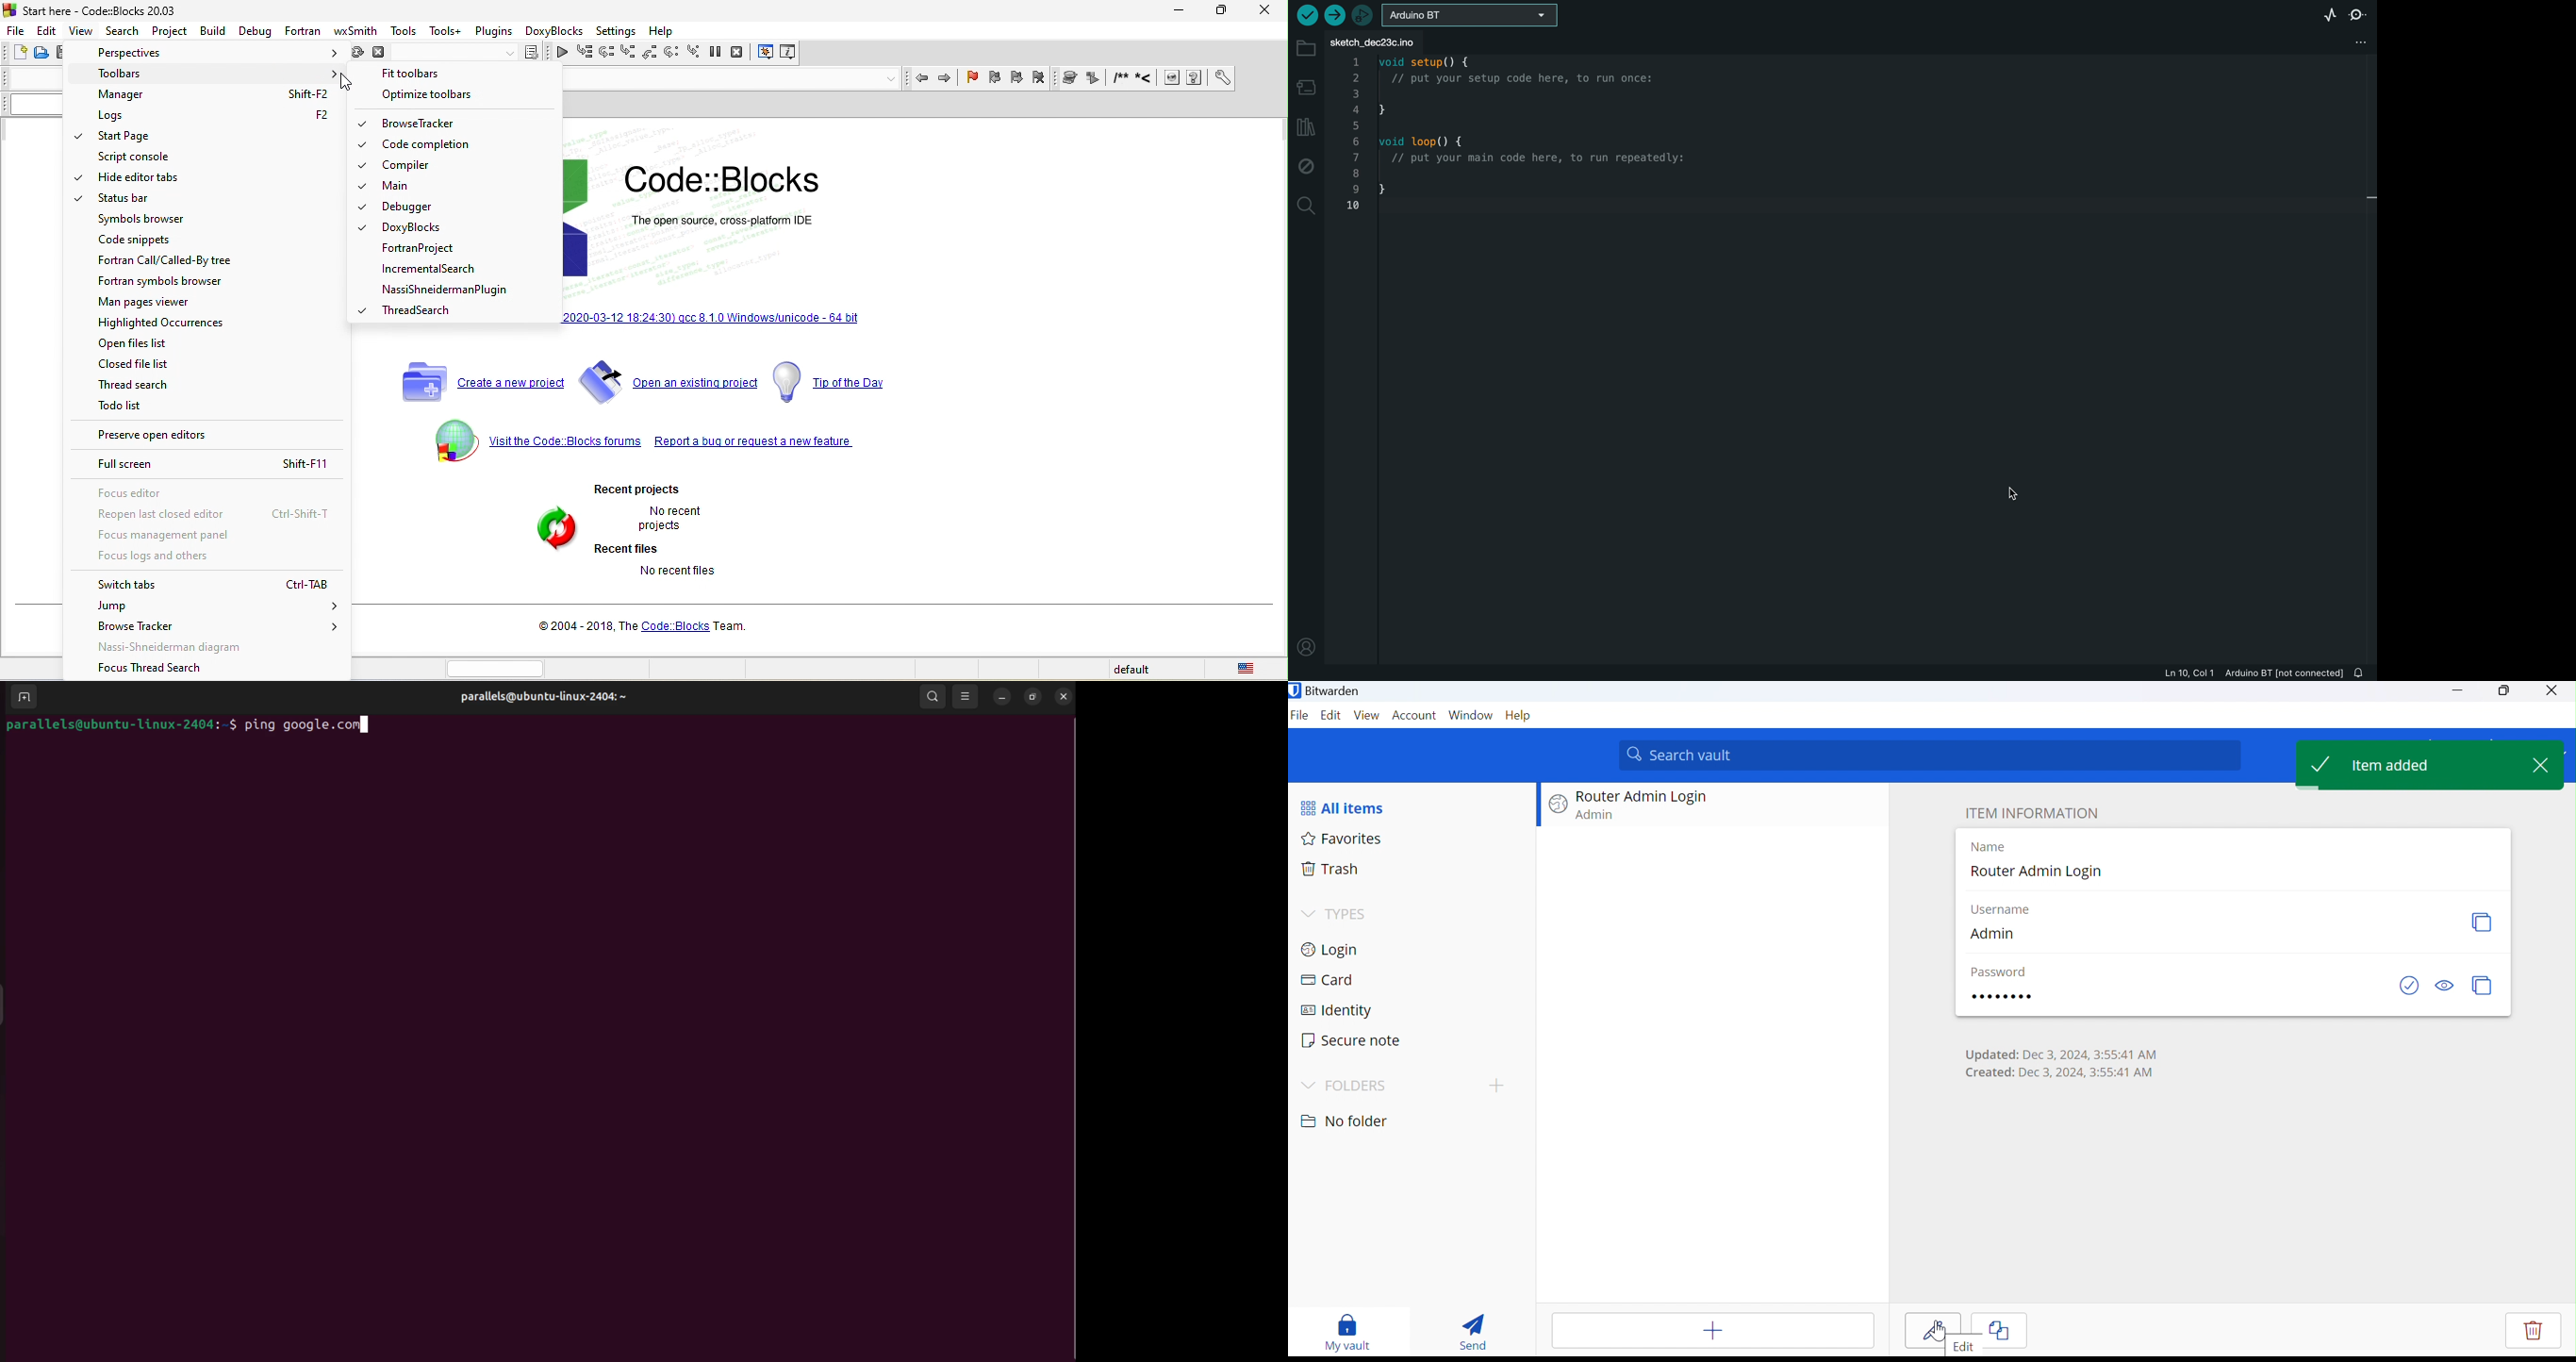 Image resolution: width=2576 pixels, height=1372 pixels. What do you see at coordinates (421, 251) in the screenshot?
I see `fortran project` at bounding box center [421, 251].